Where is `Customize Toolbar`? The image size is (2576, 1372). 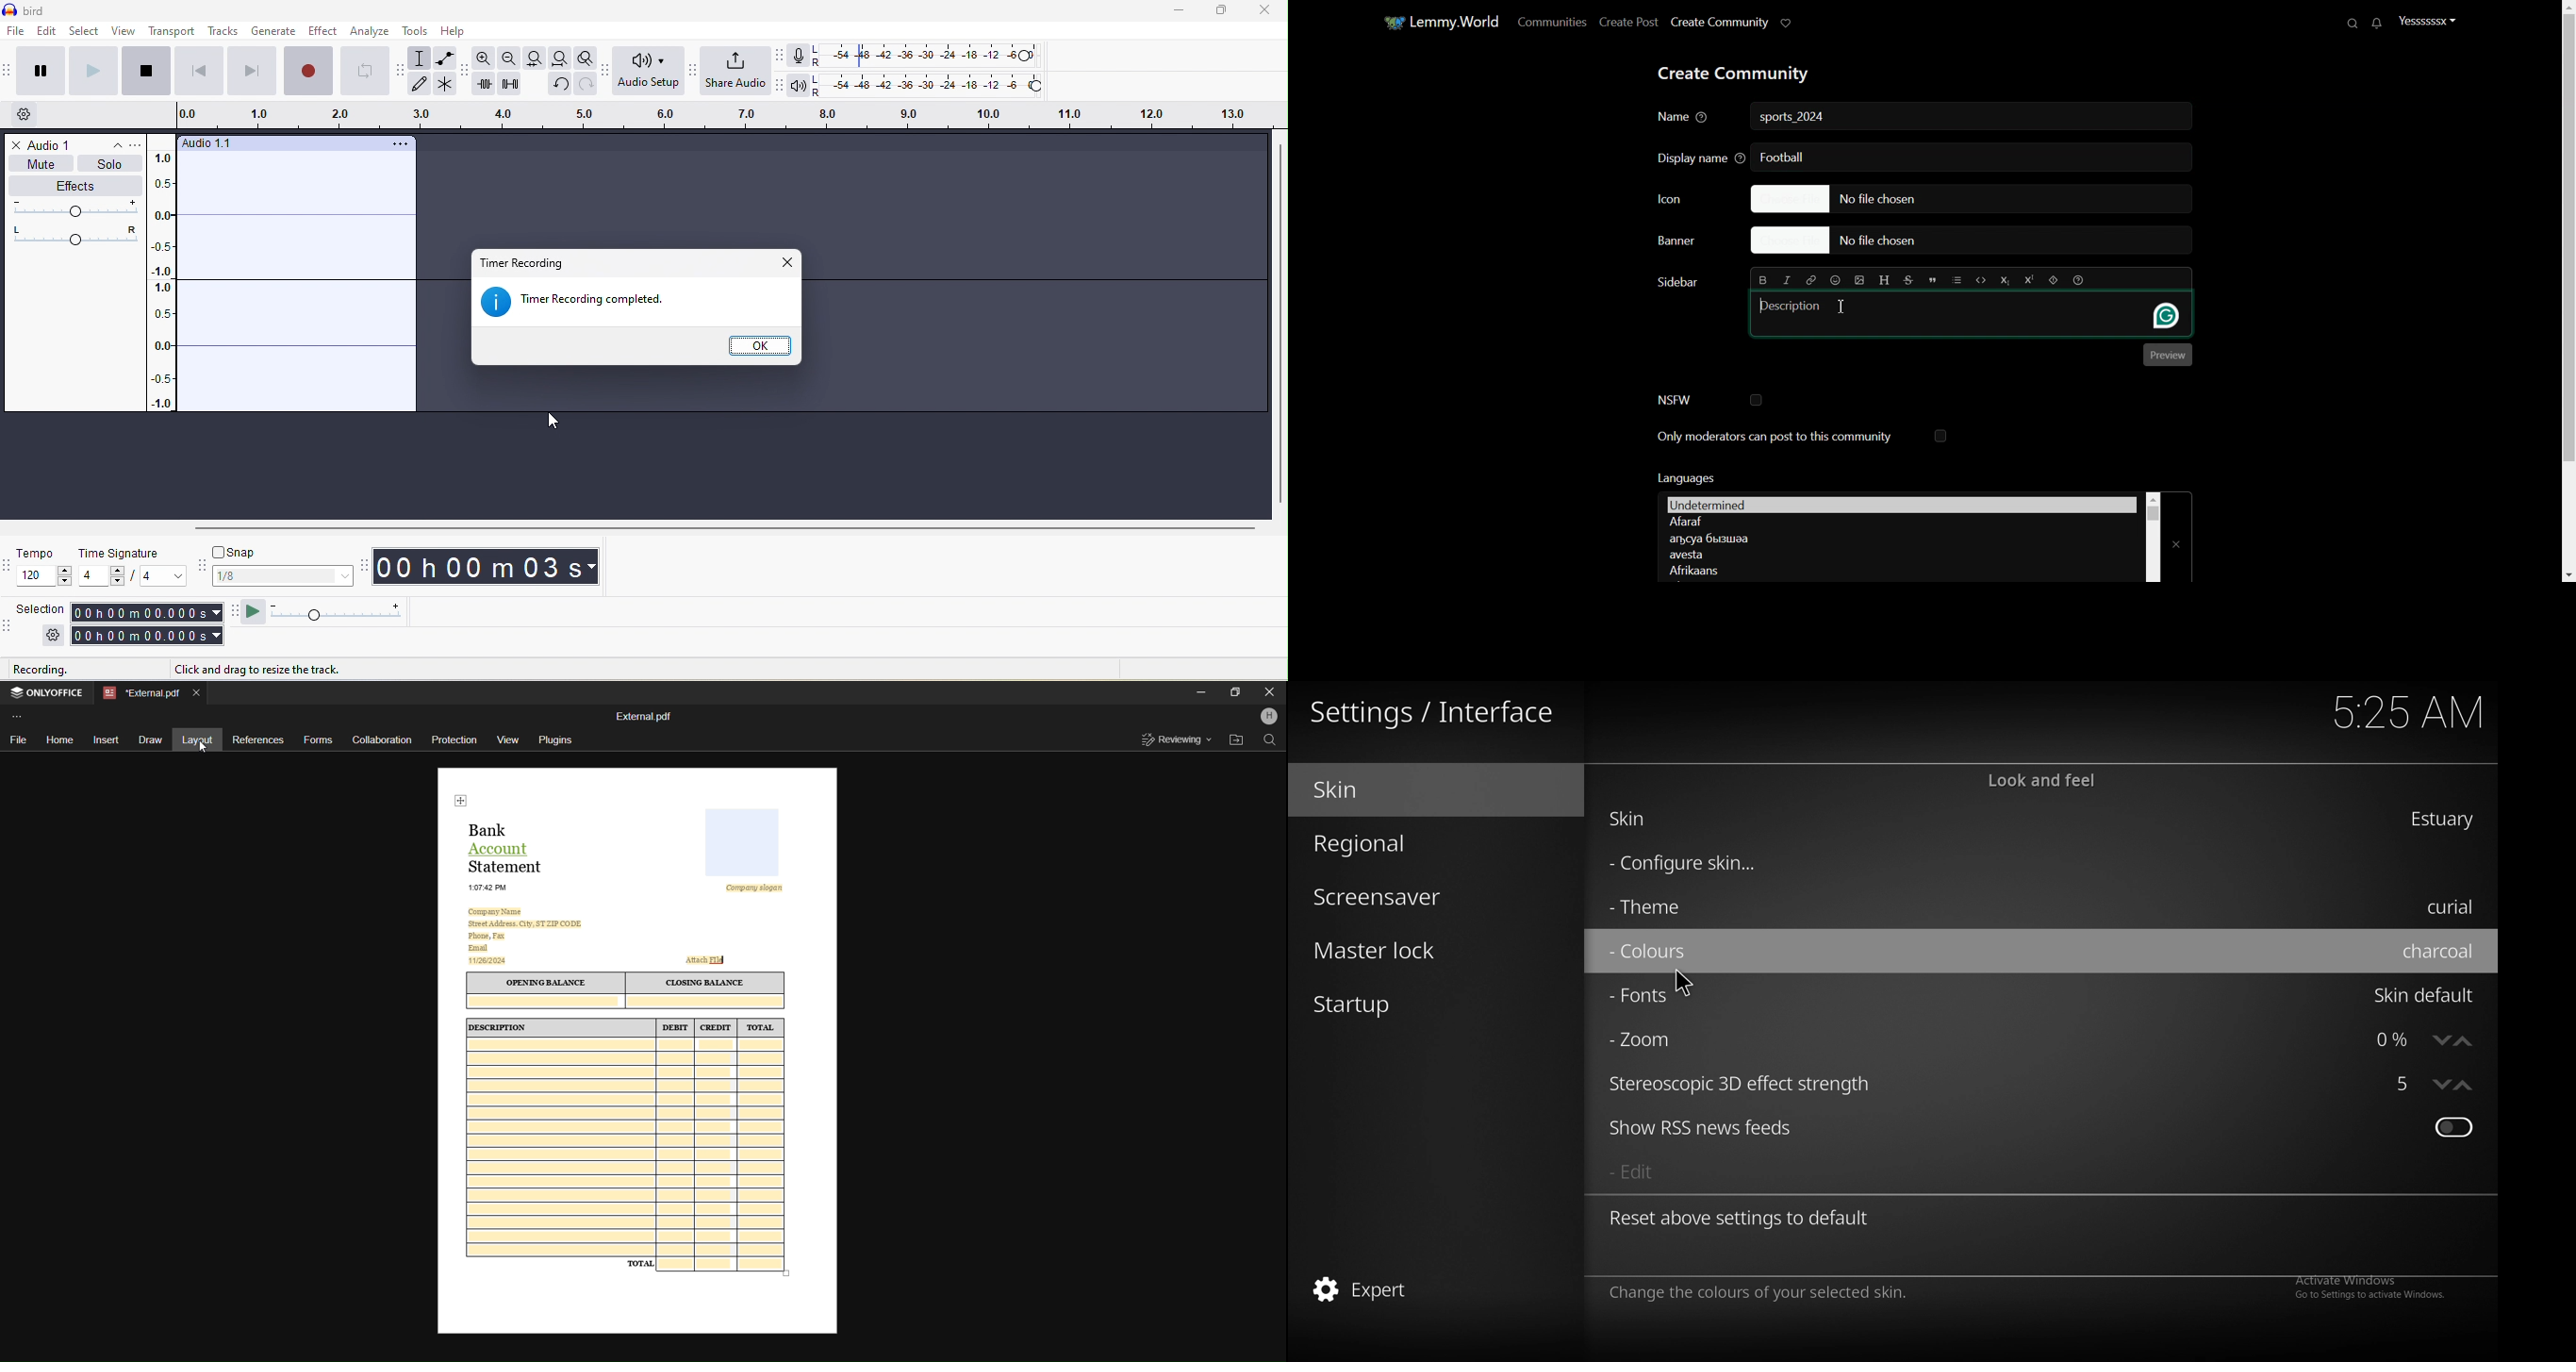 Customize Toolbar is located at coordinates (17, 717).